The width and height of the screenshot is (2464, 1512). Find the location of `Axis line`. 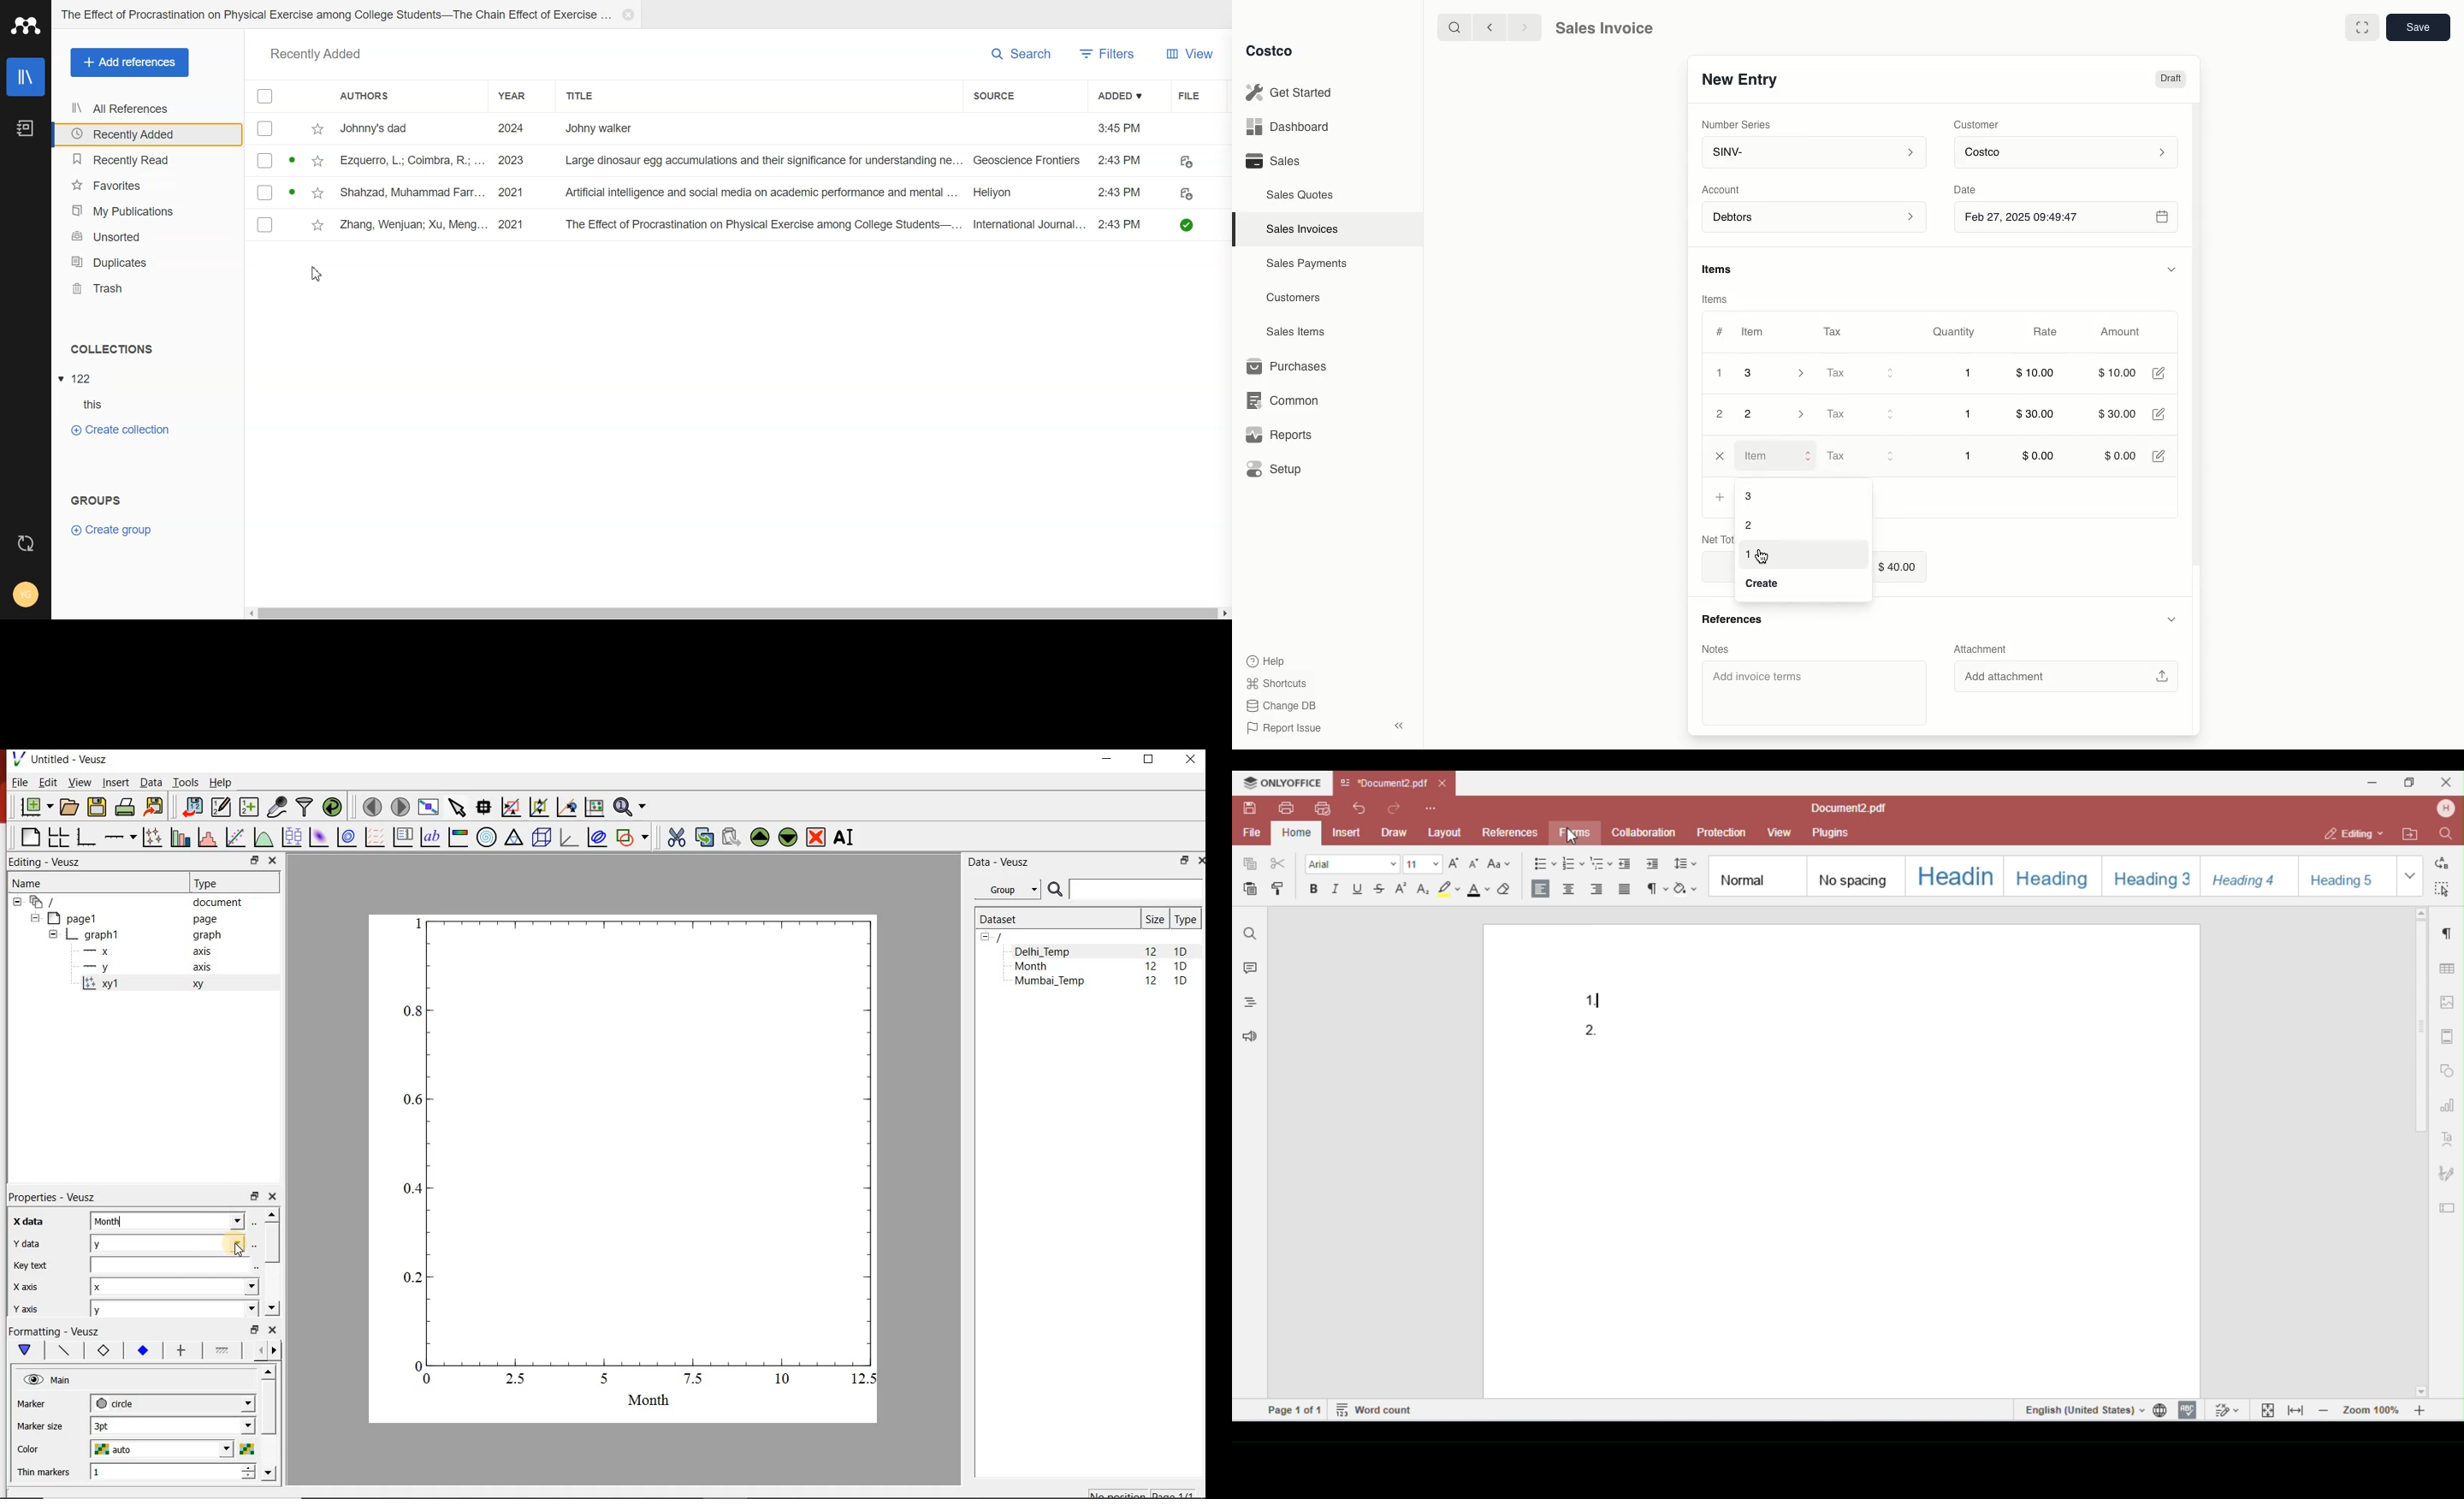

Axis line is located at coordinates (62, 1350).